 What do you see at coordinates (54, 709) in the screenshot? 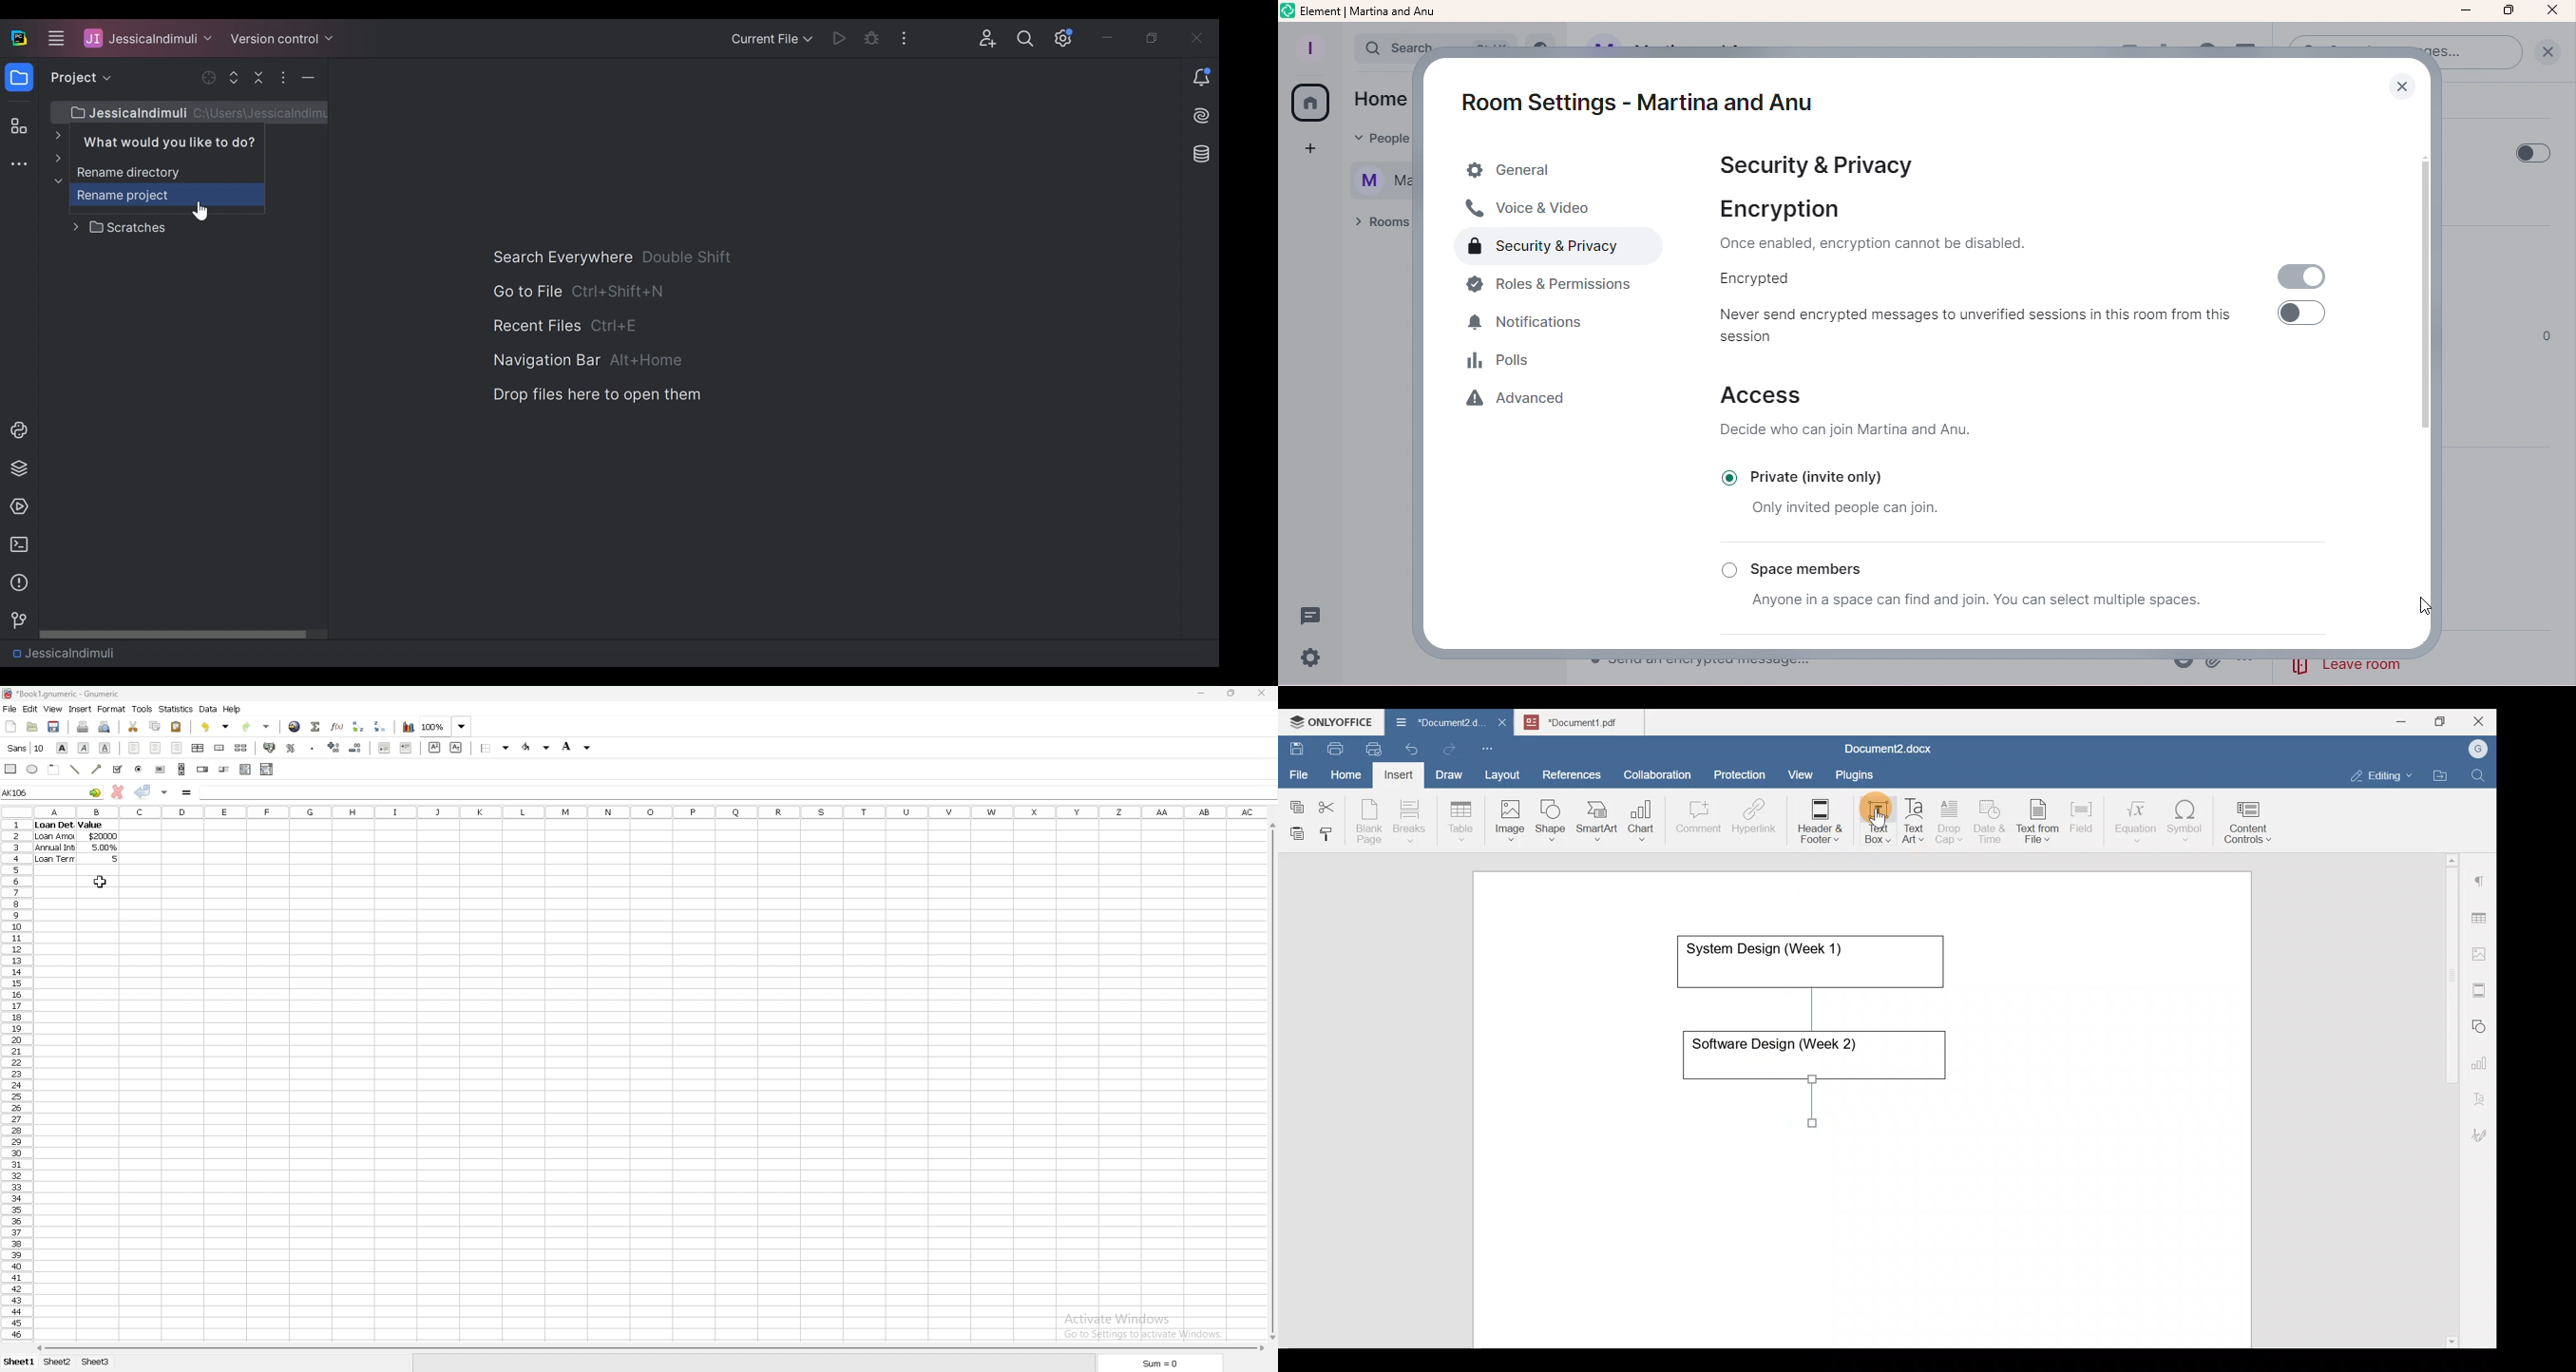
I see `view` at bounding box center [54, 709].